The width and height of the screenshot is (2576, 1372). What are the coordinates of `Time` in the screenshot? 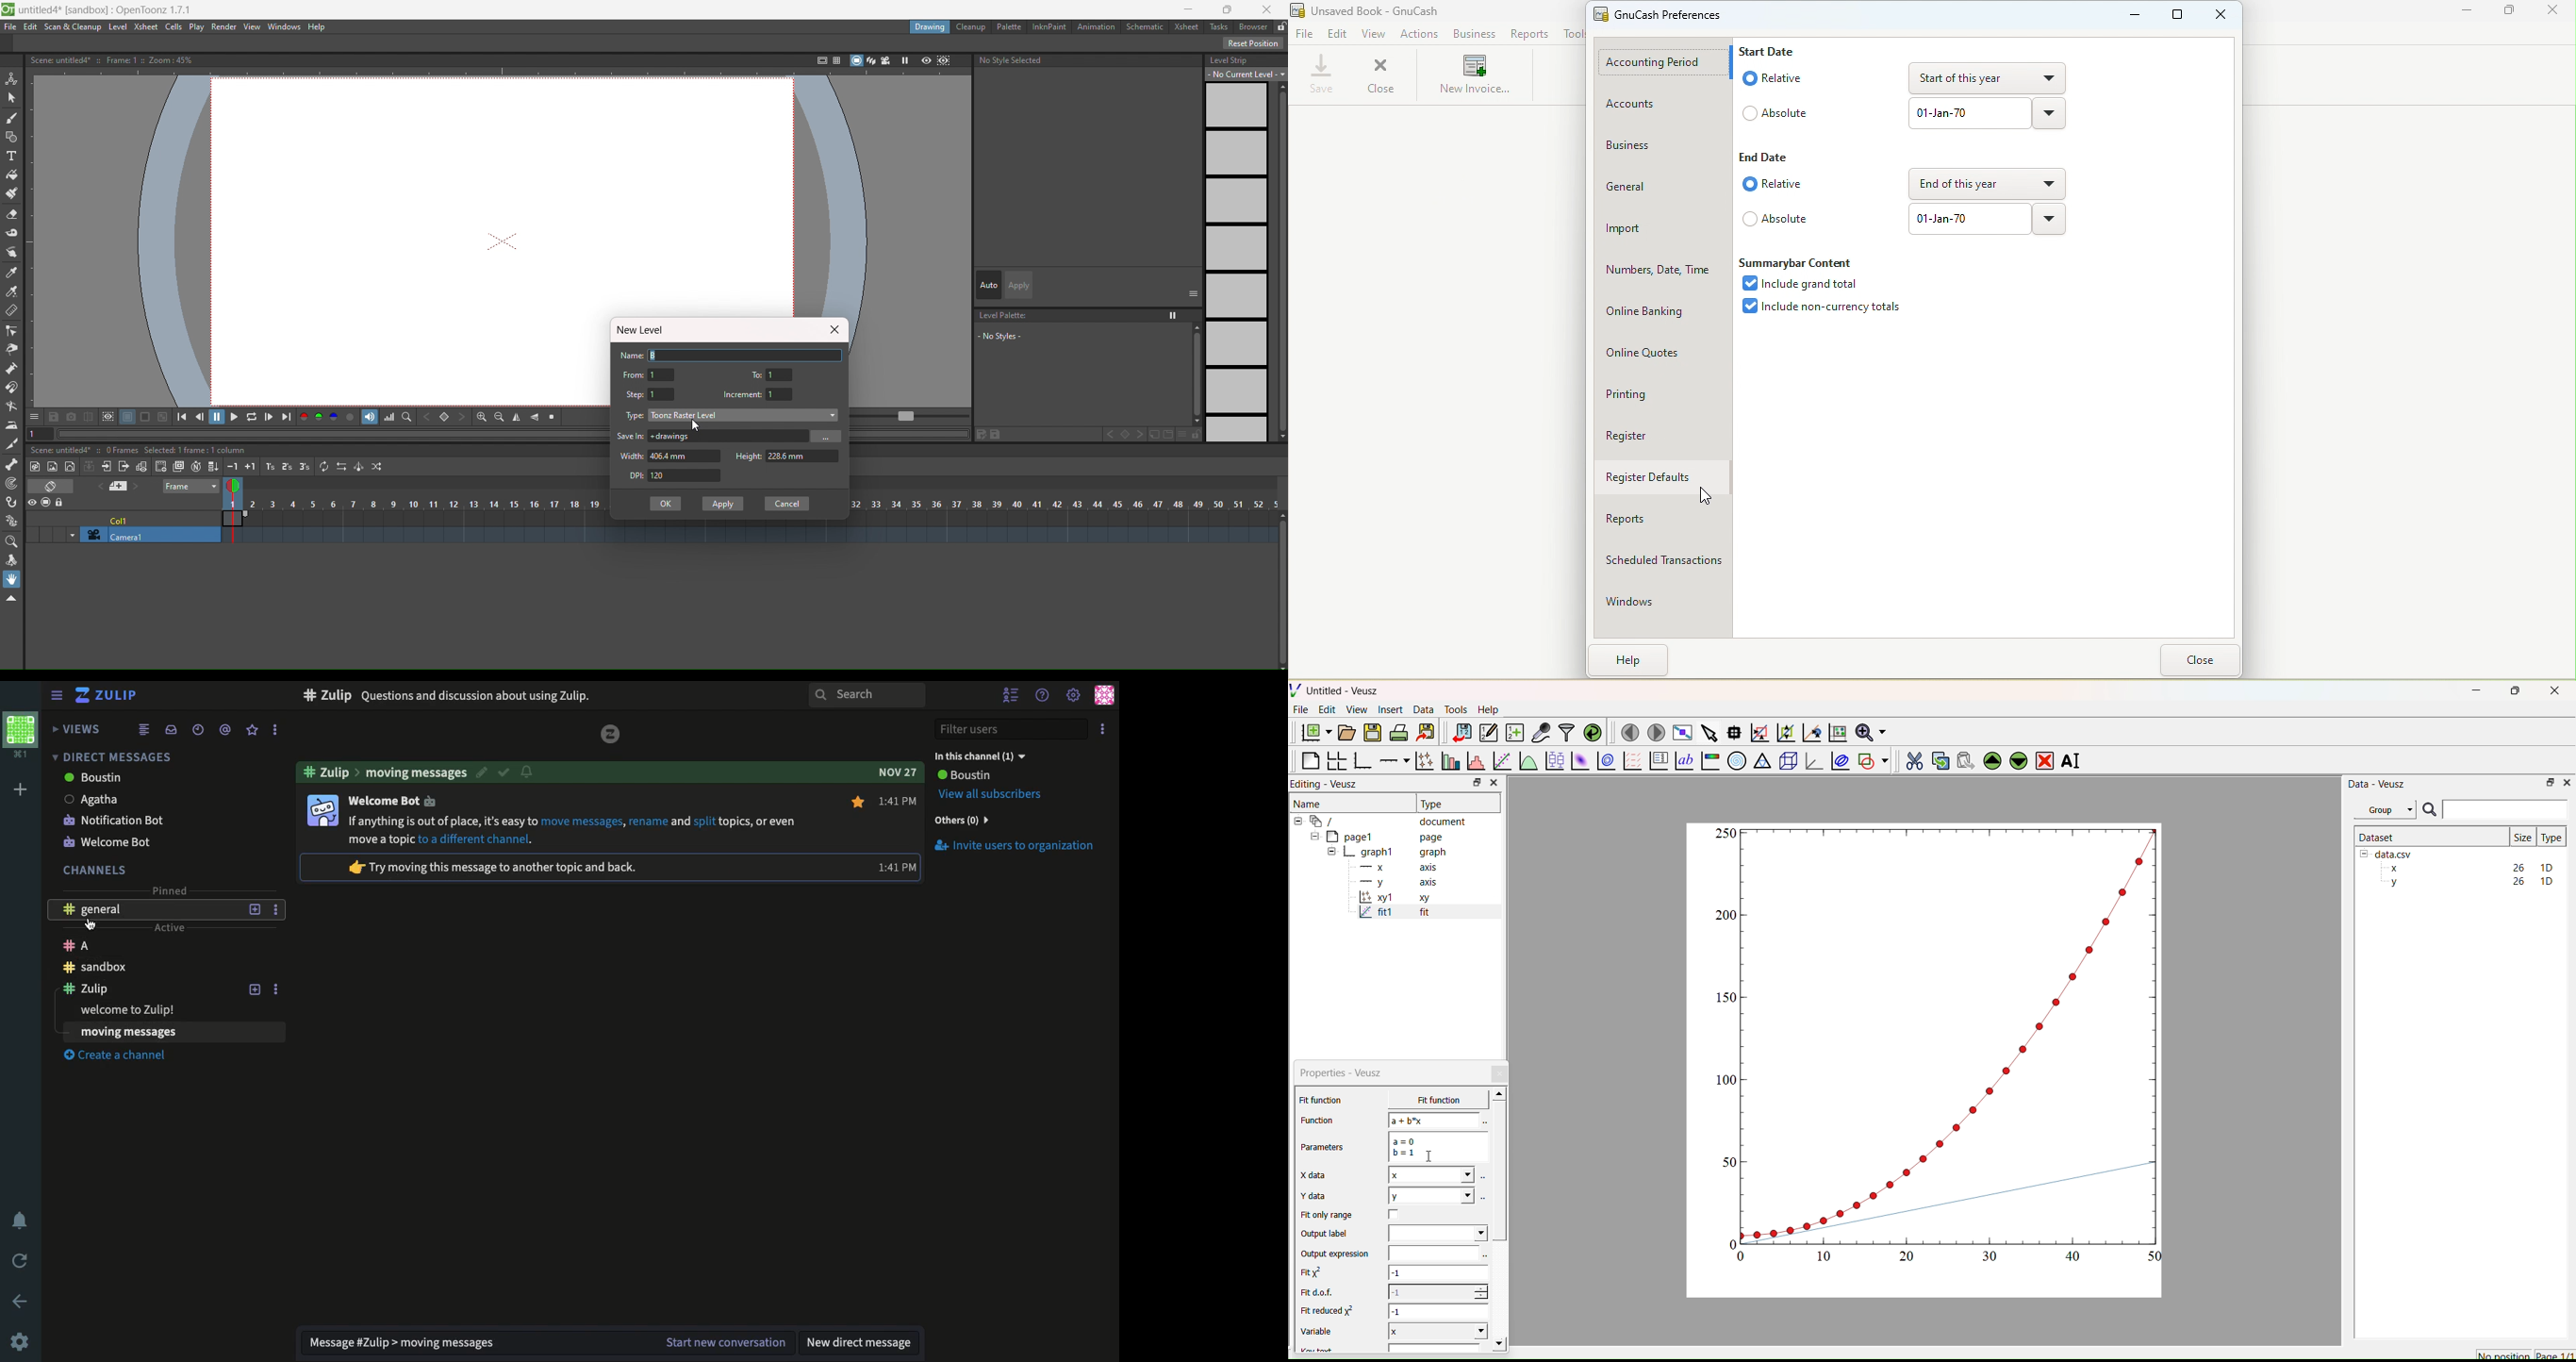 It's located at (900, 799).